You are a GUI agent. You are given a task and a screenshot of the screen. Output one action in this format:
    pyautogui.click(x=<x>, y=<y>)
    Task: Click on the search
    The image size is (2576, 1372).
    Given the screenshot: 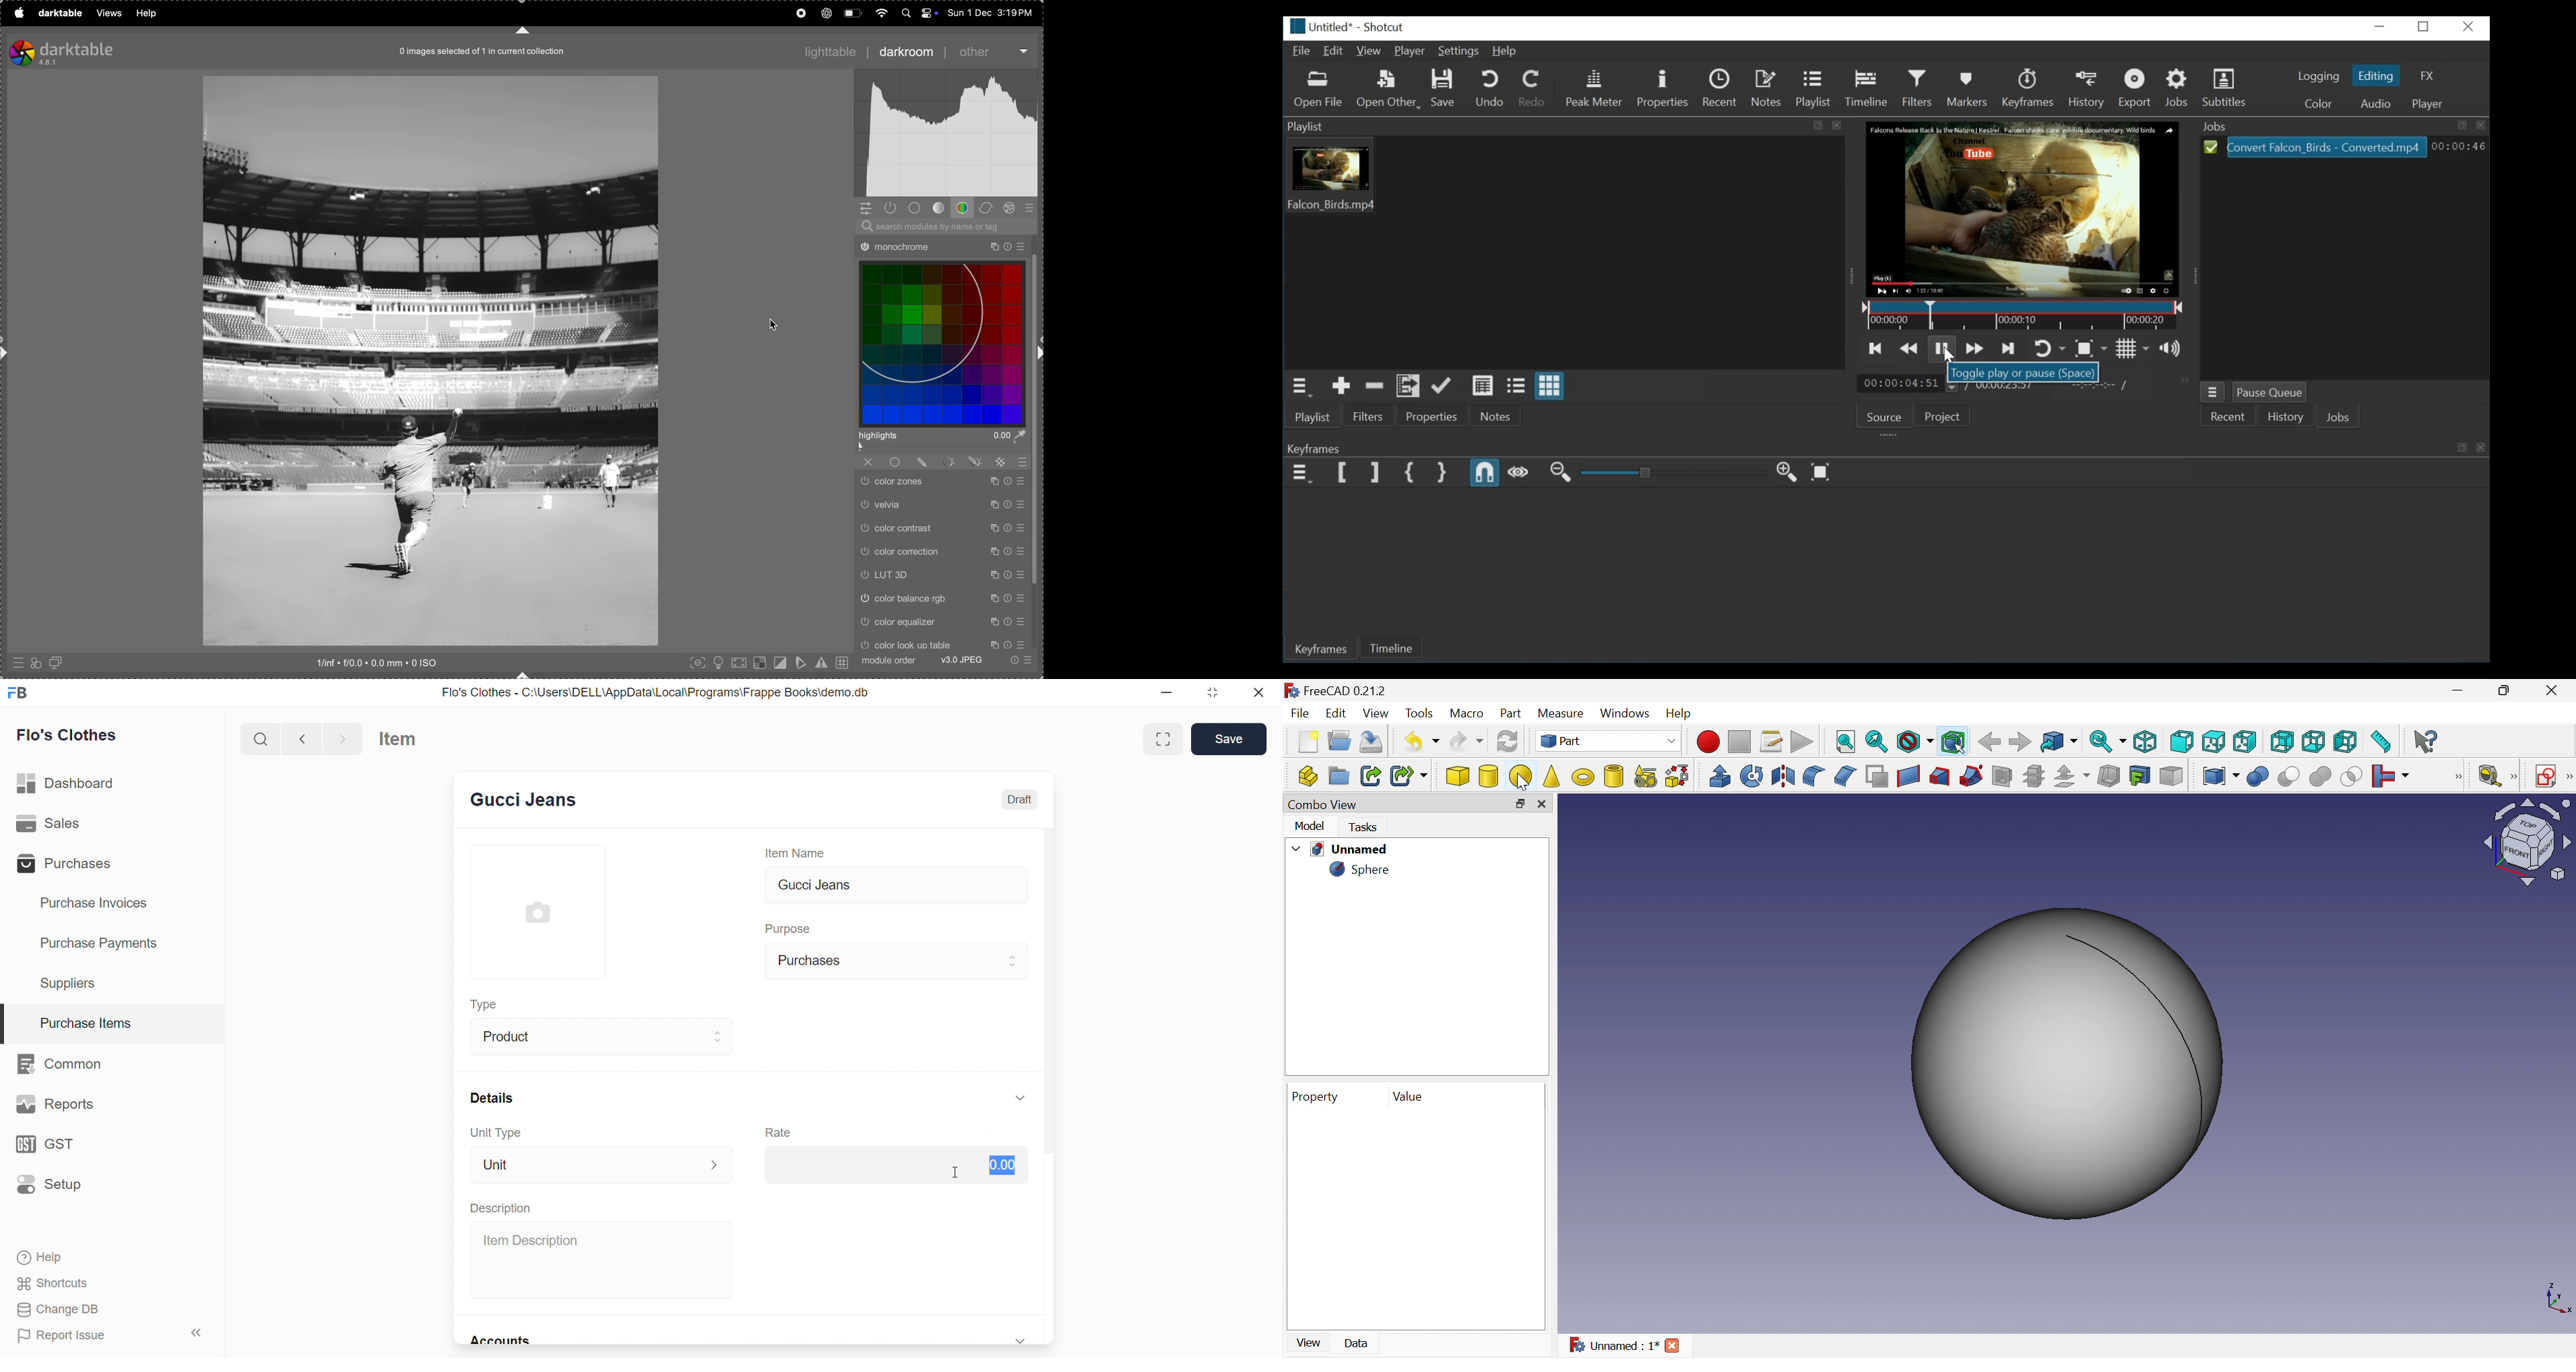 What is the action you would take?
    pyautogui.click(x=260, y=738)
    